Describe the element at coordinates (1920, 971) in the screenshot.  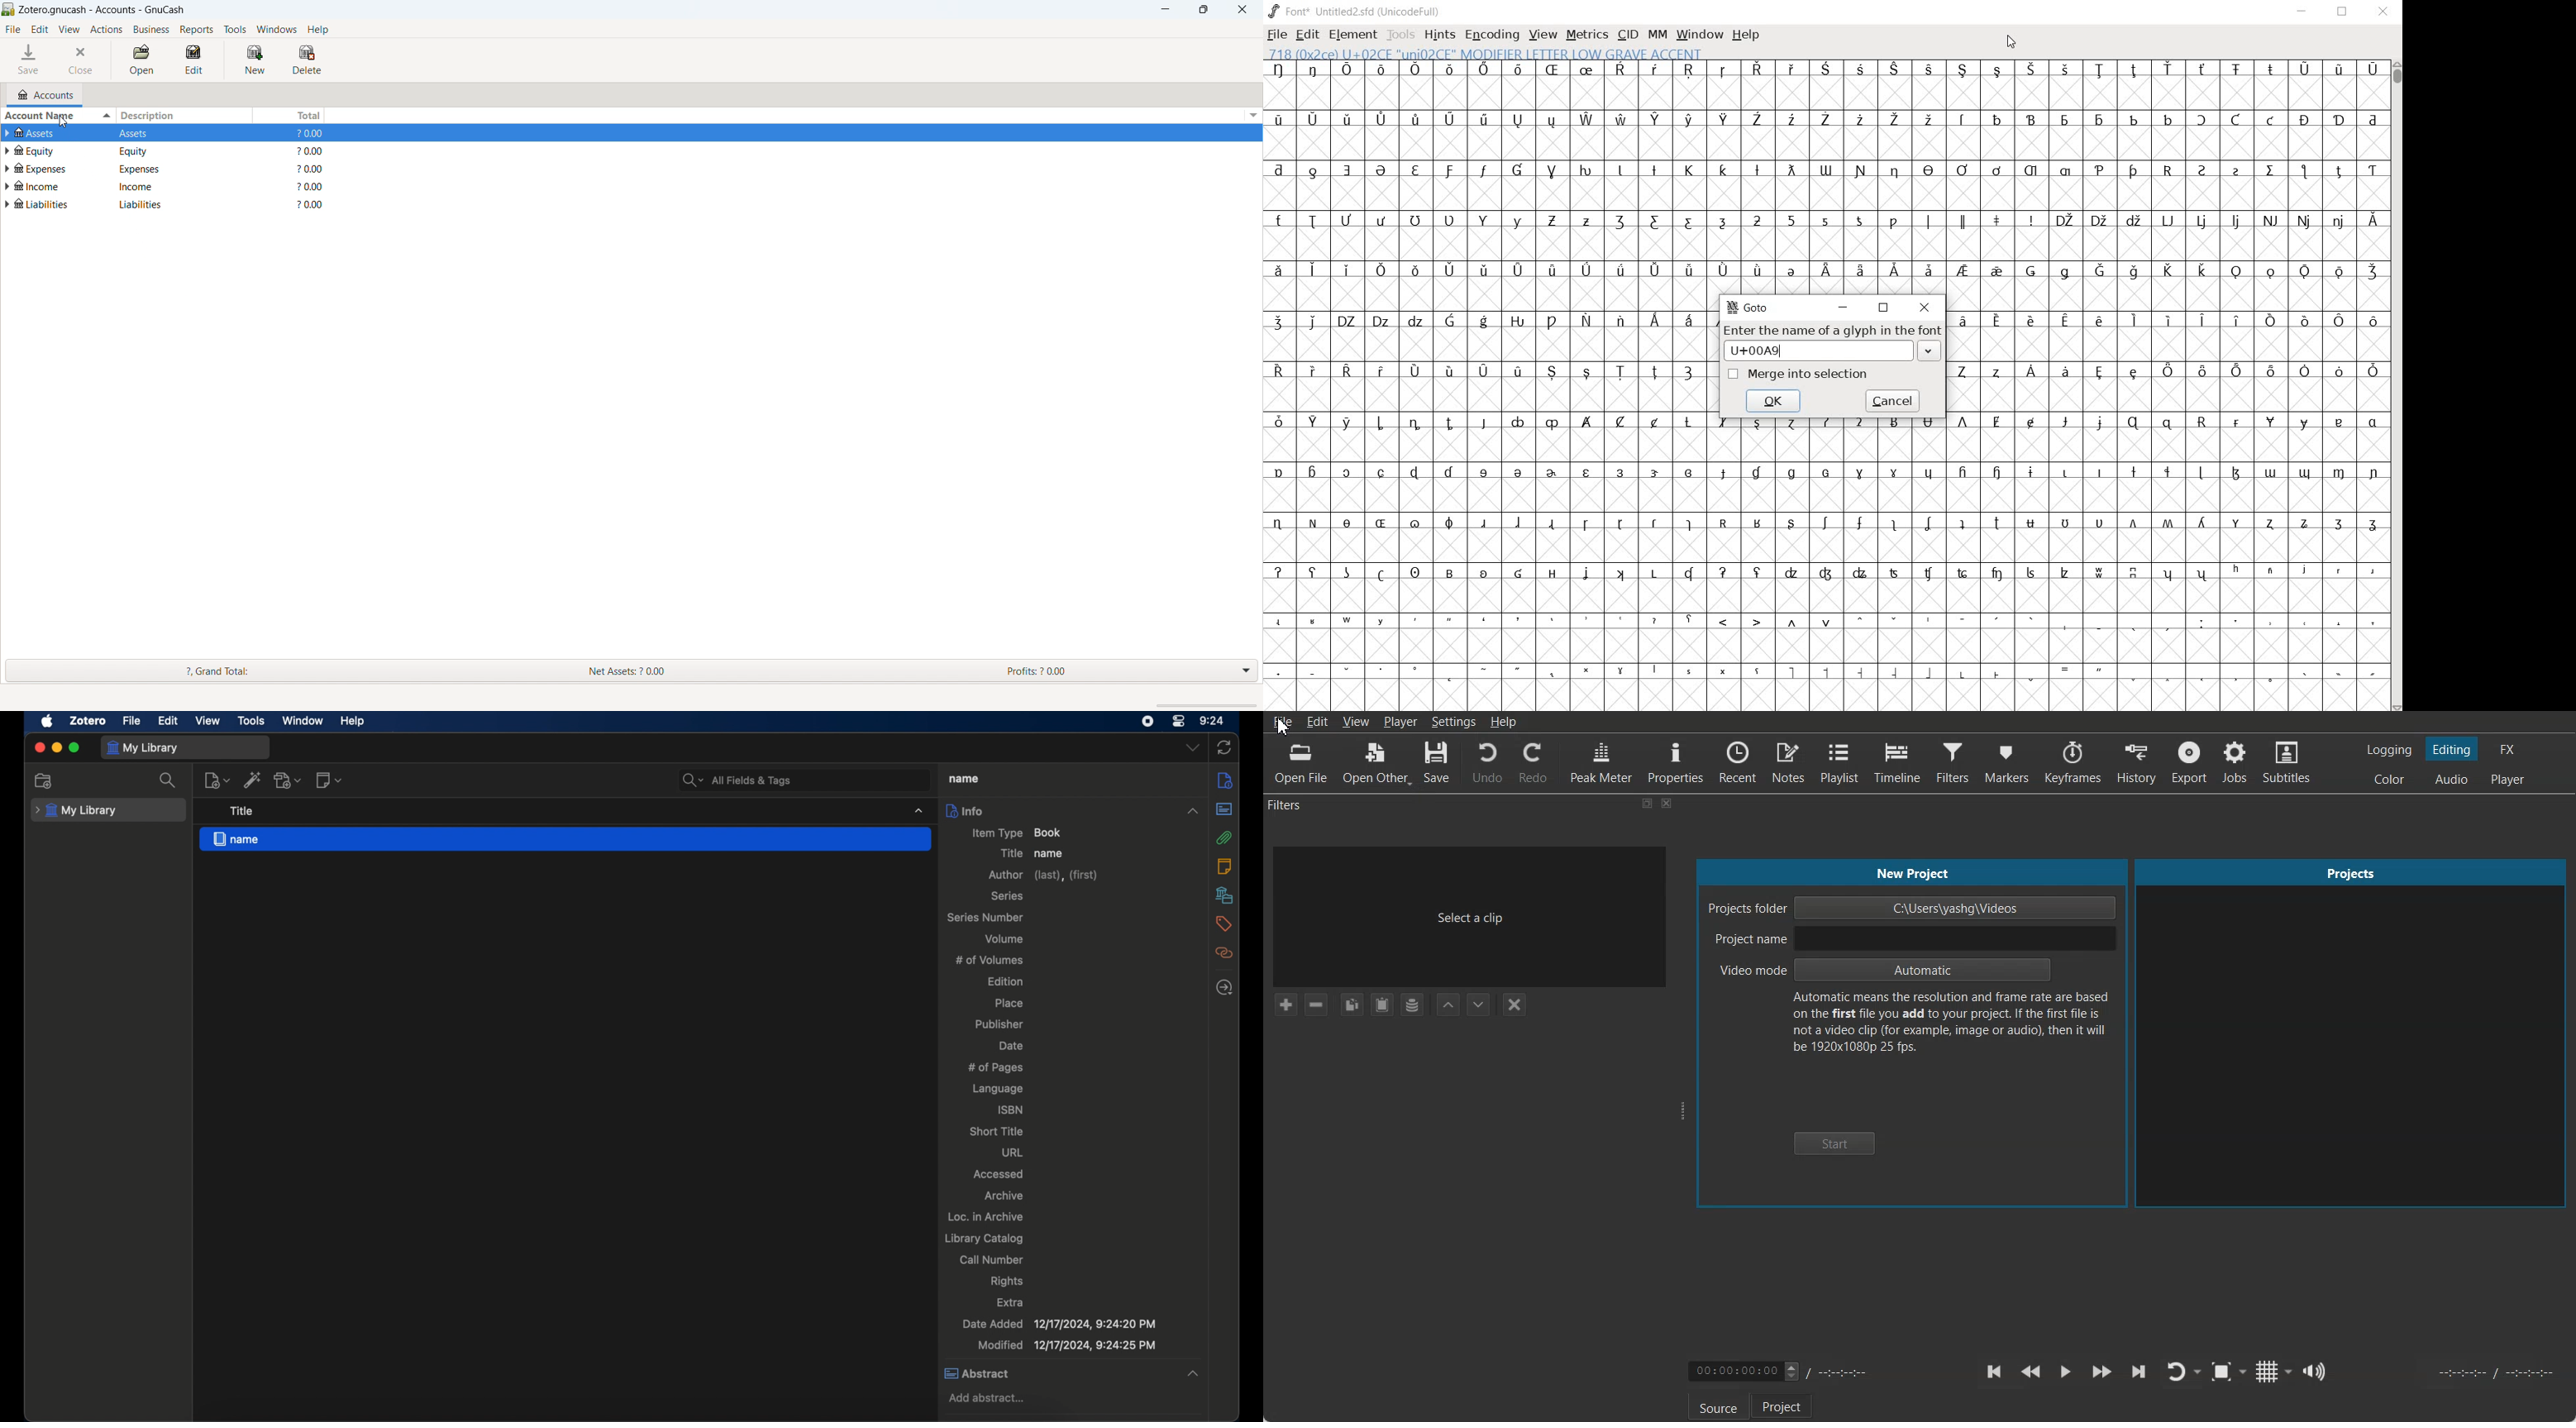
I see `Automatic` at that location.